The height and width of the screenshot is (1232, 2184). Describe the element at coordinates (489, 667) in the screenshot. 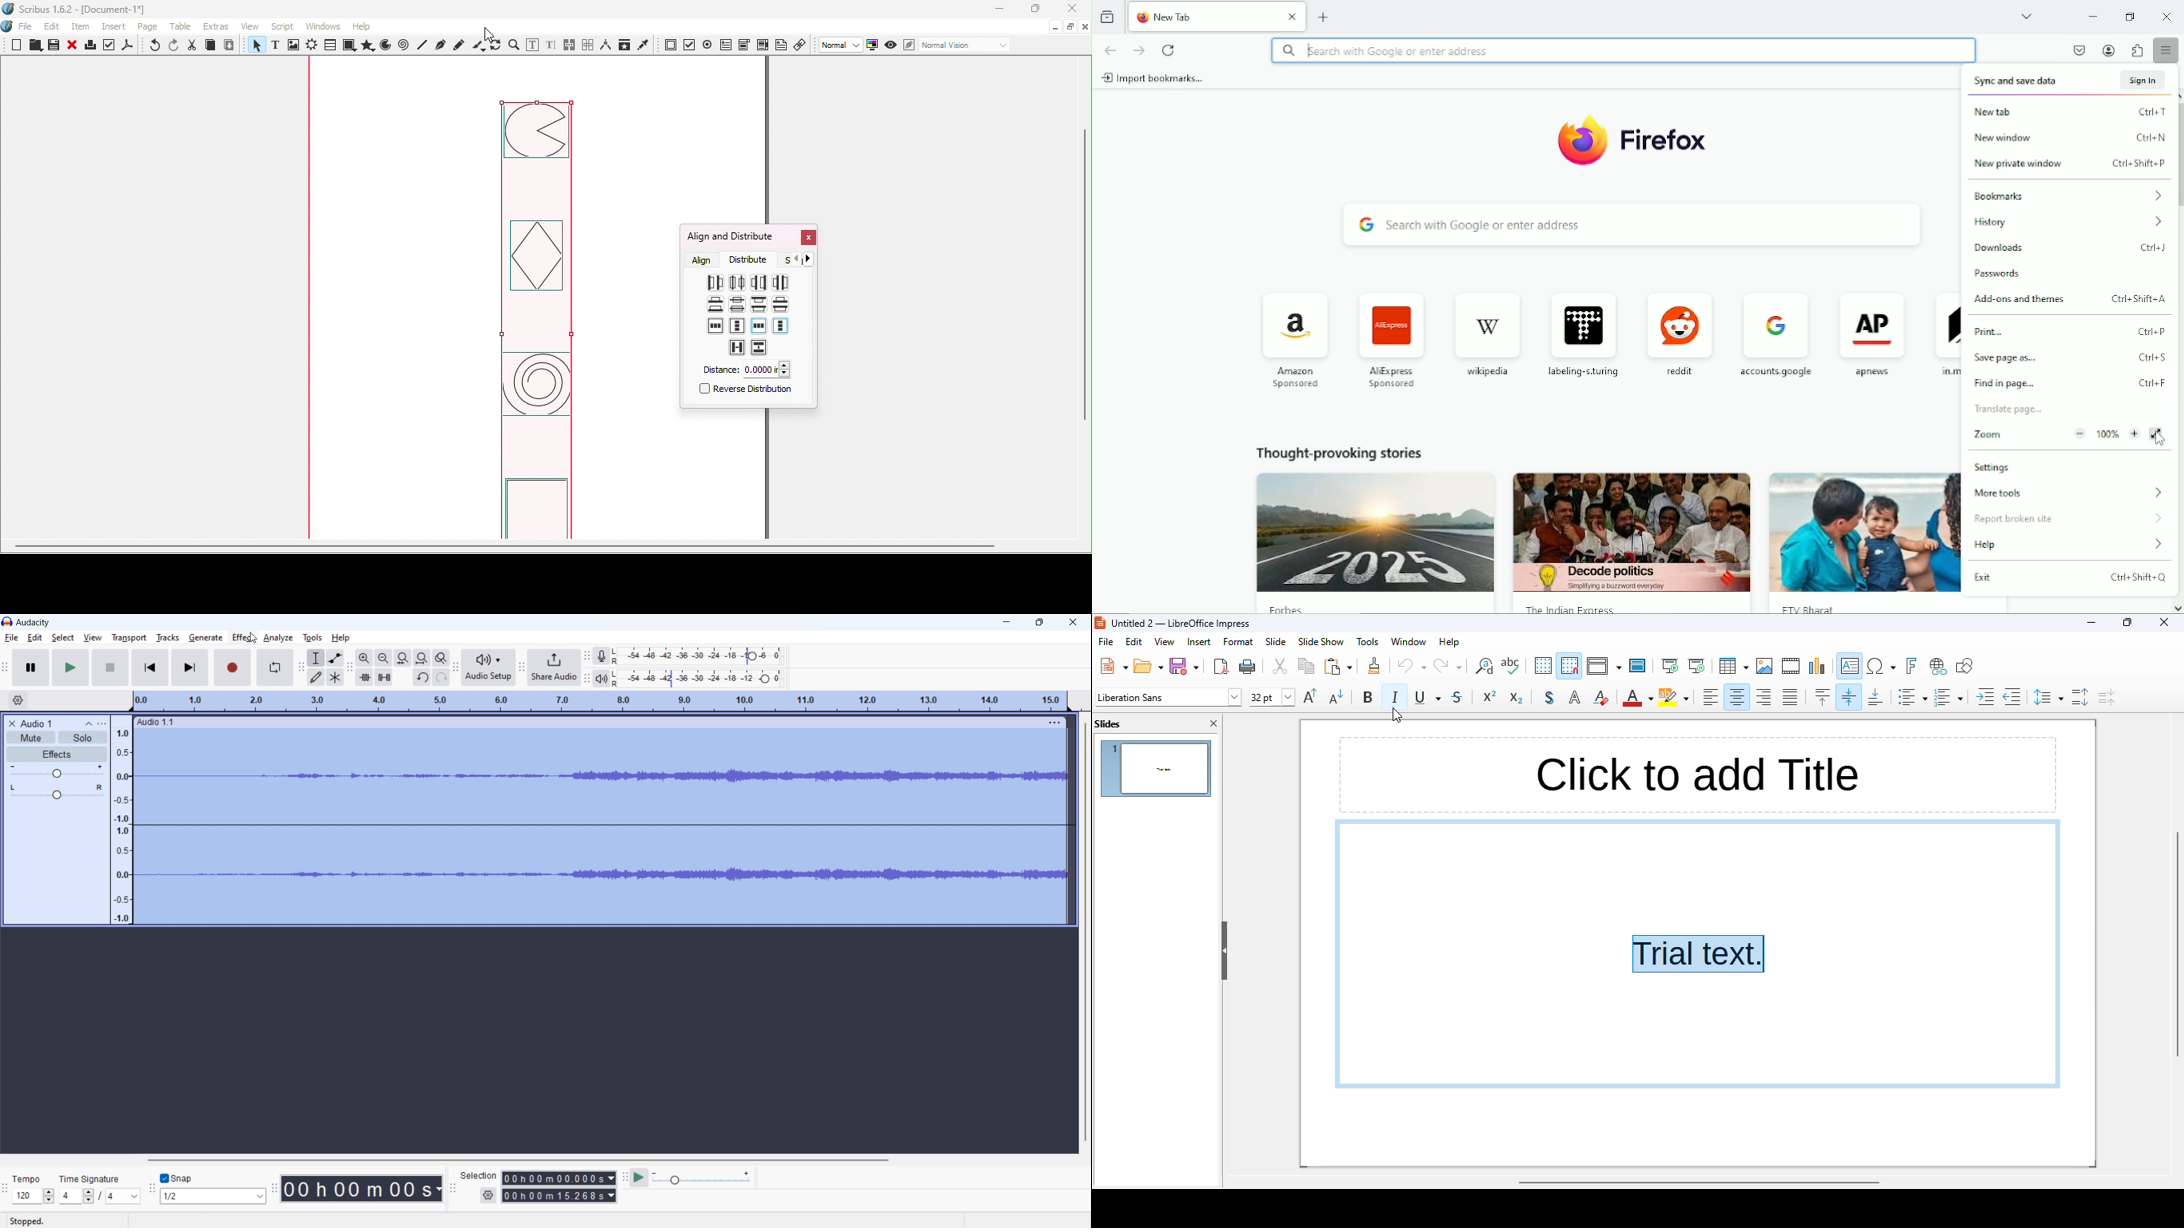

I see `audio setup` at that location.